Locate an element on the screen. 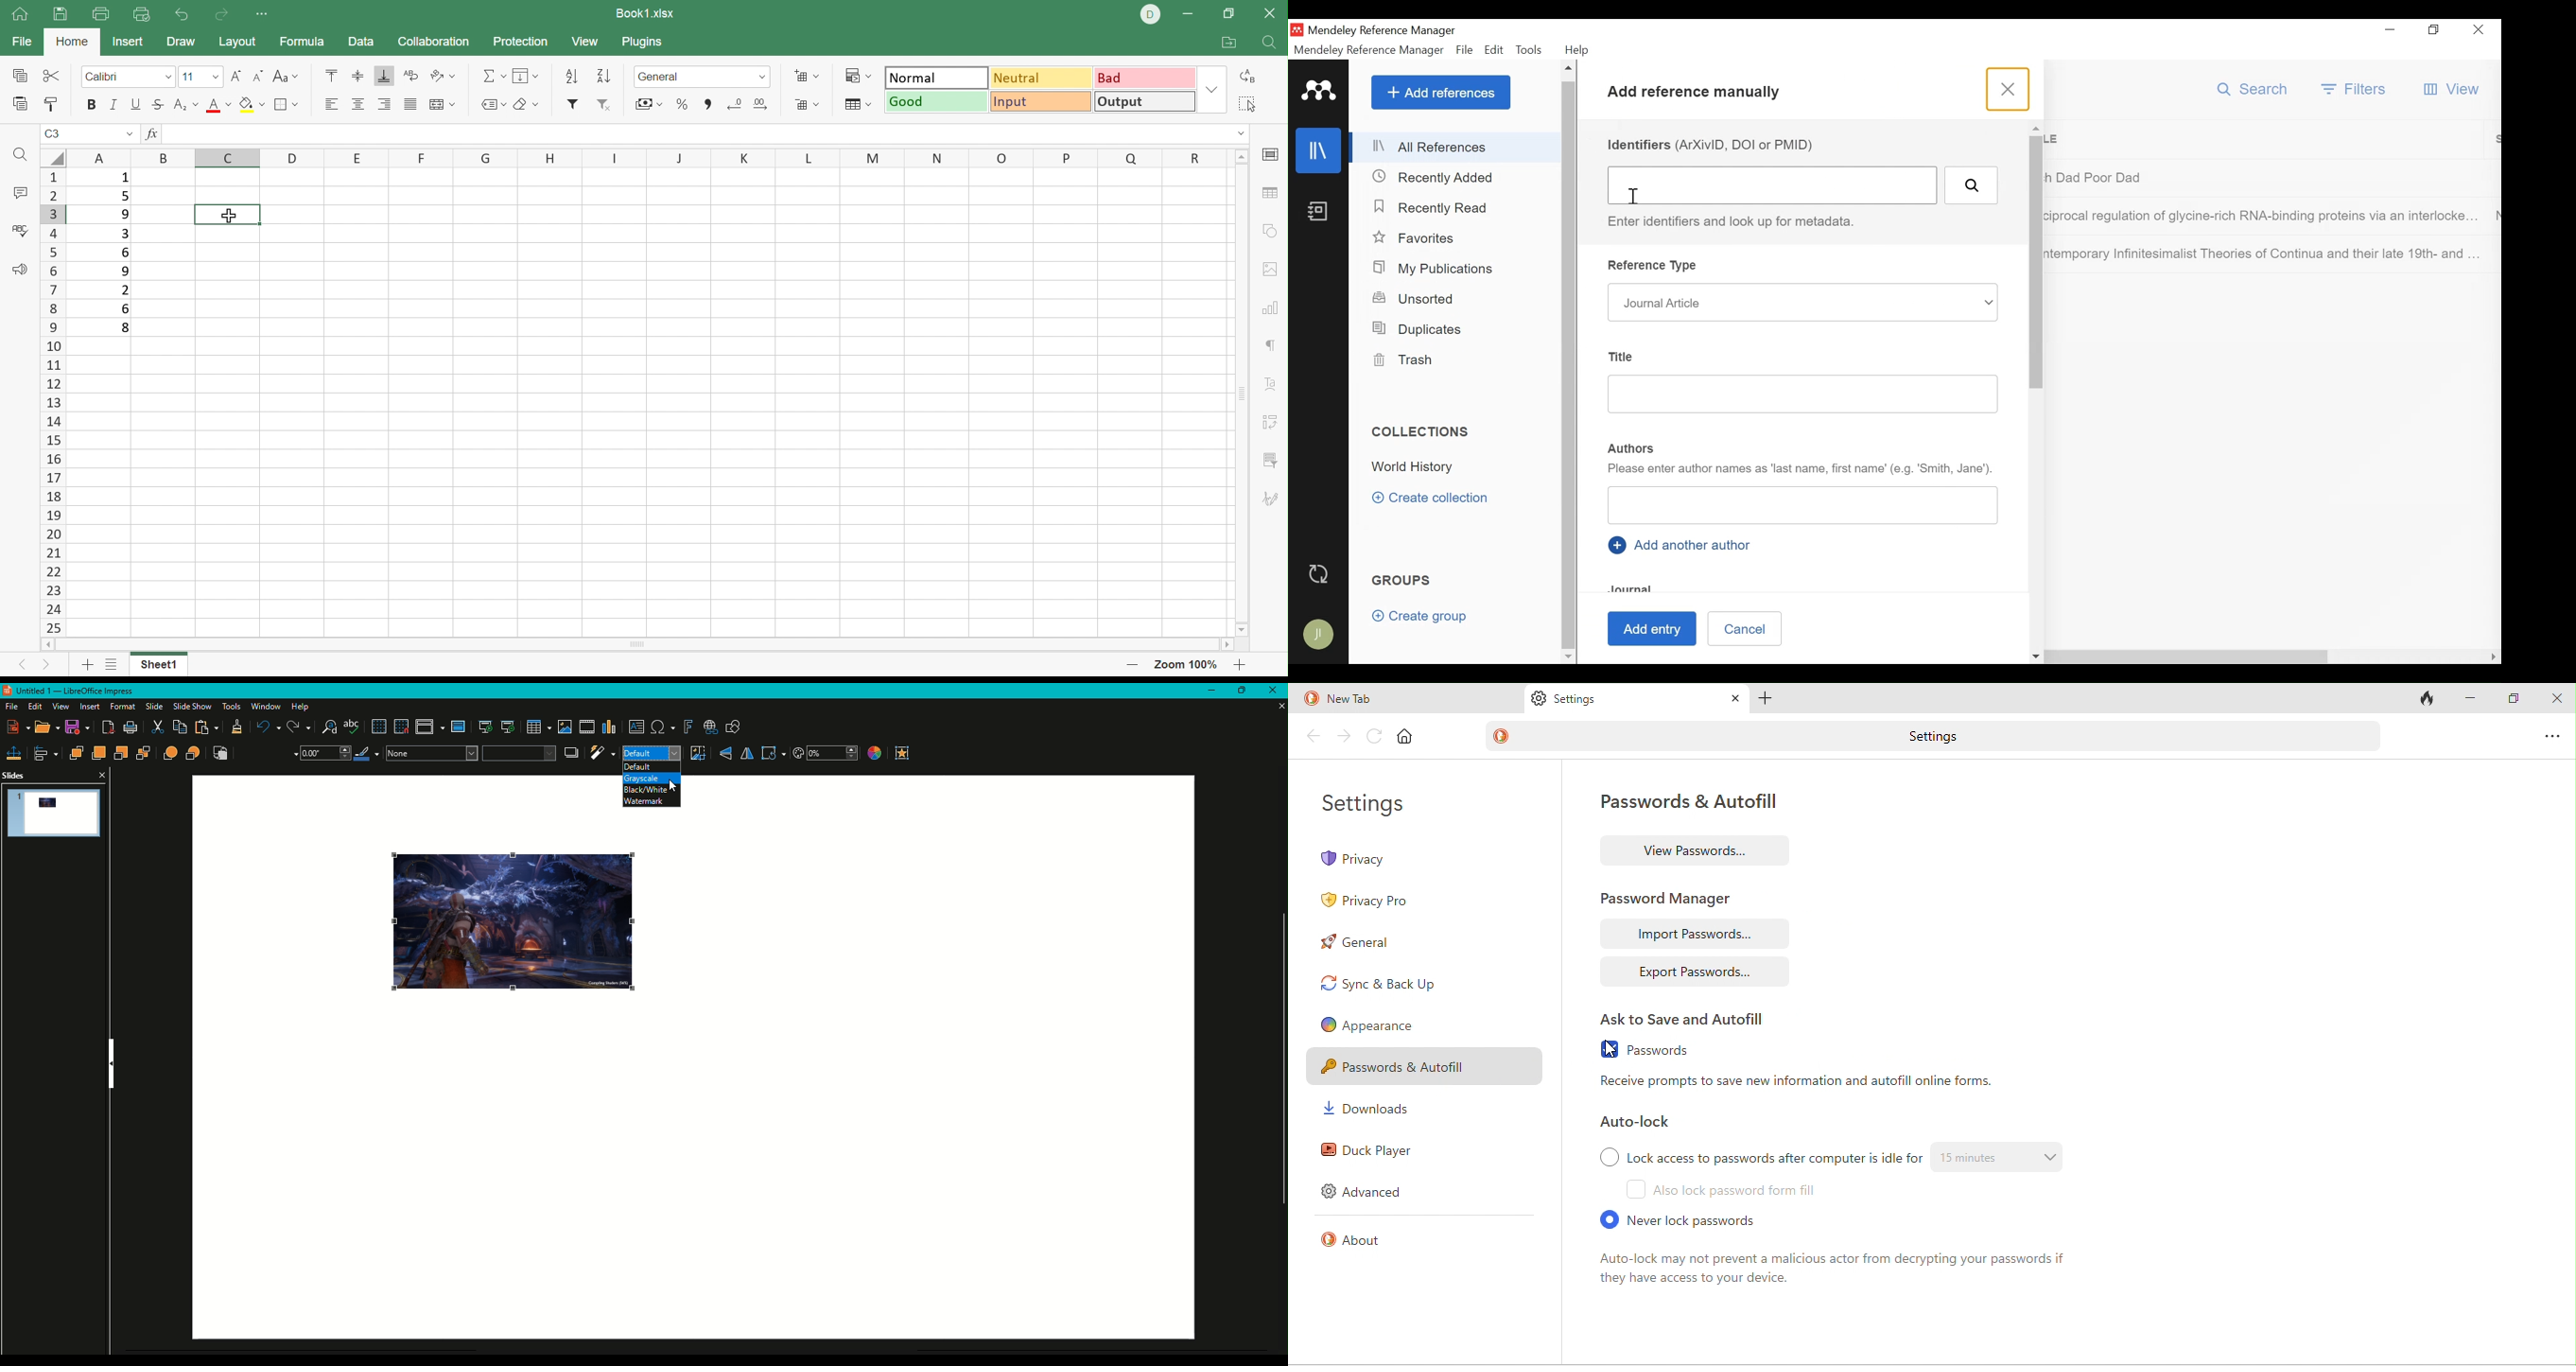 Image resolution: width=2576 pixels, height=1372 pixels. Align Objects is located at coordinates (47, 754).